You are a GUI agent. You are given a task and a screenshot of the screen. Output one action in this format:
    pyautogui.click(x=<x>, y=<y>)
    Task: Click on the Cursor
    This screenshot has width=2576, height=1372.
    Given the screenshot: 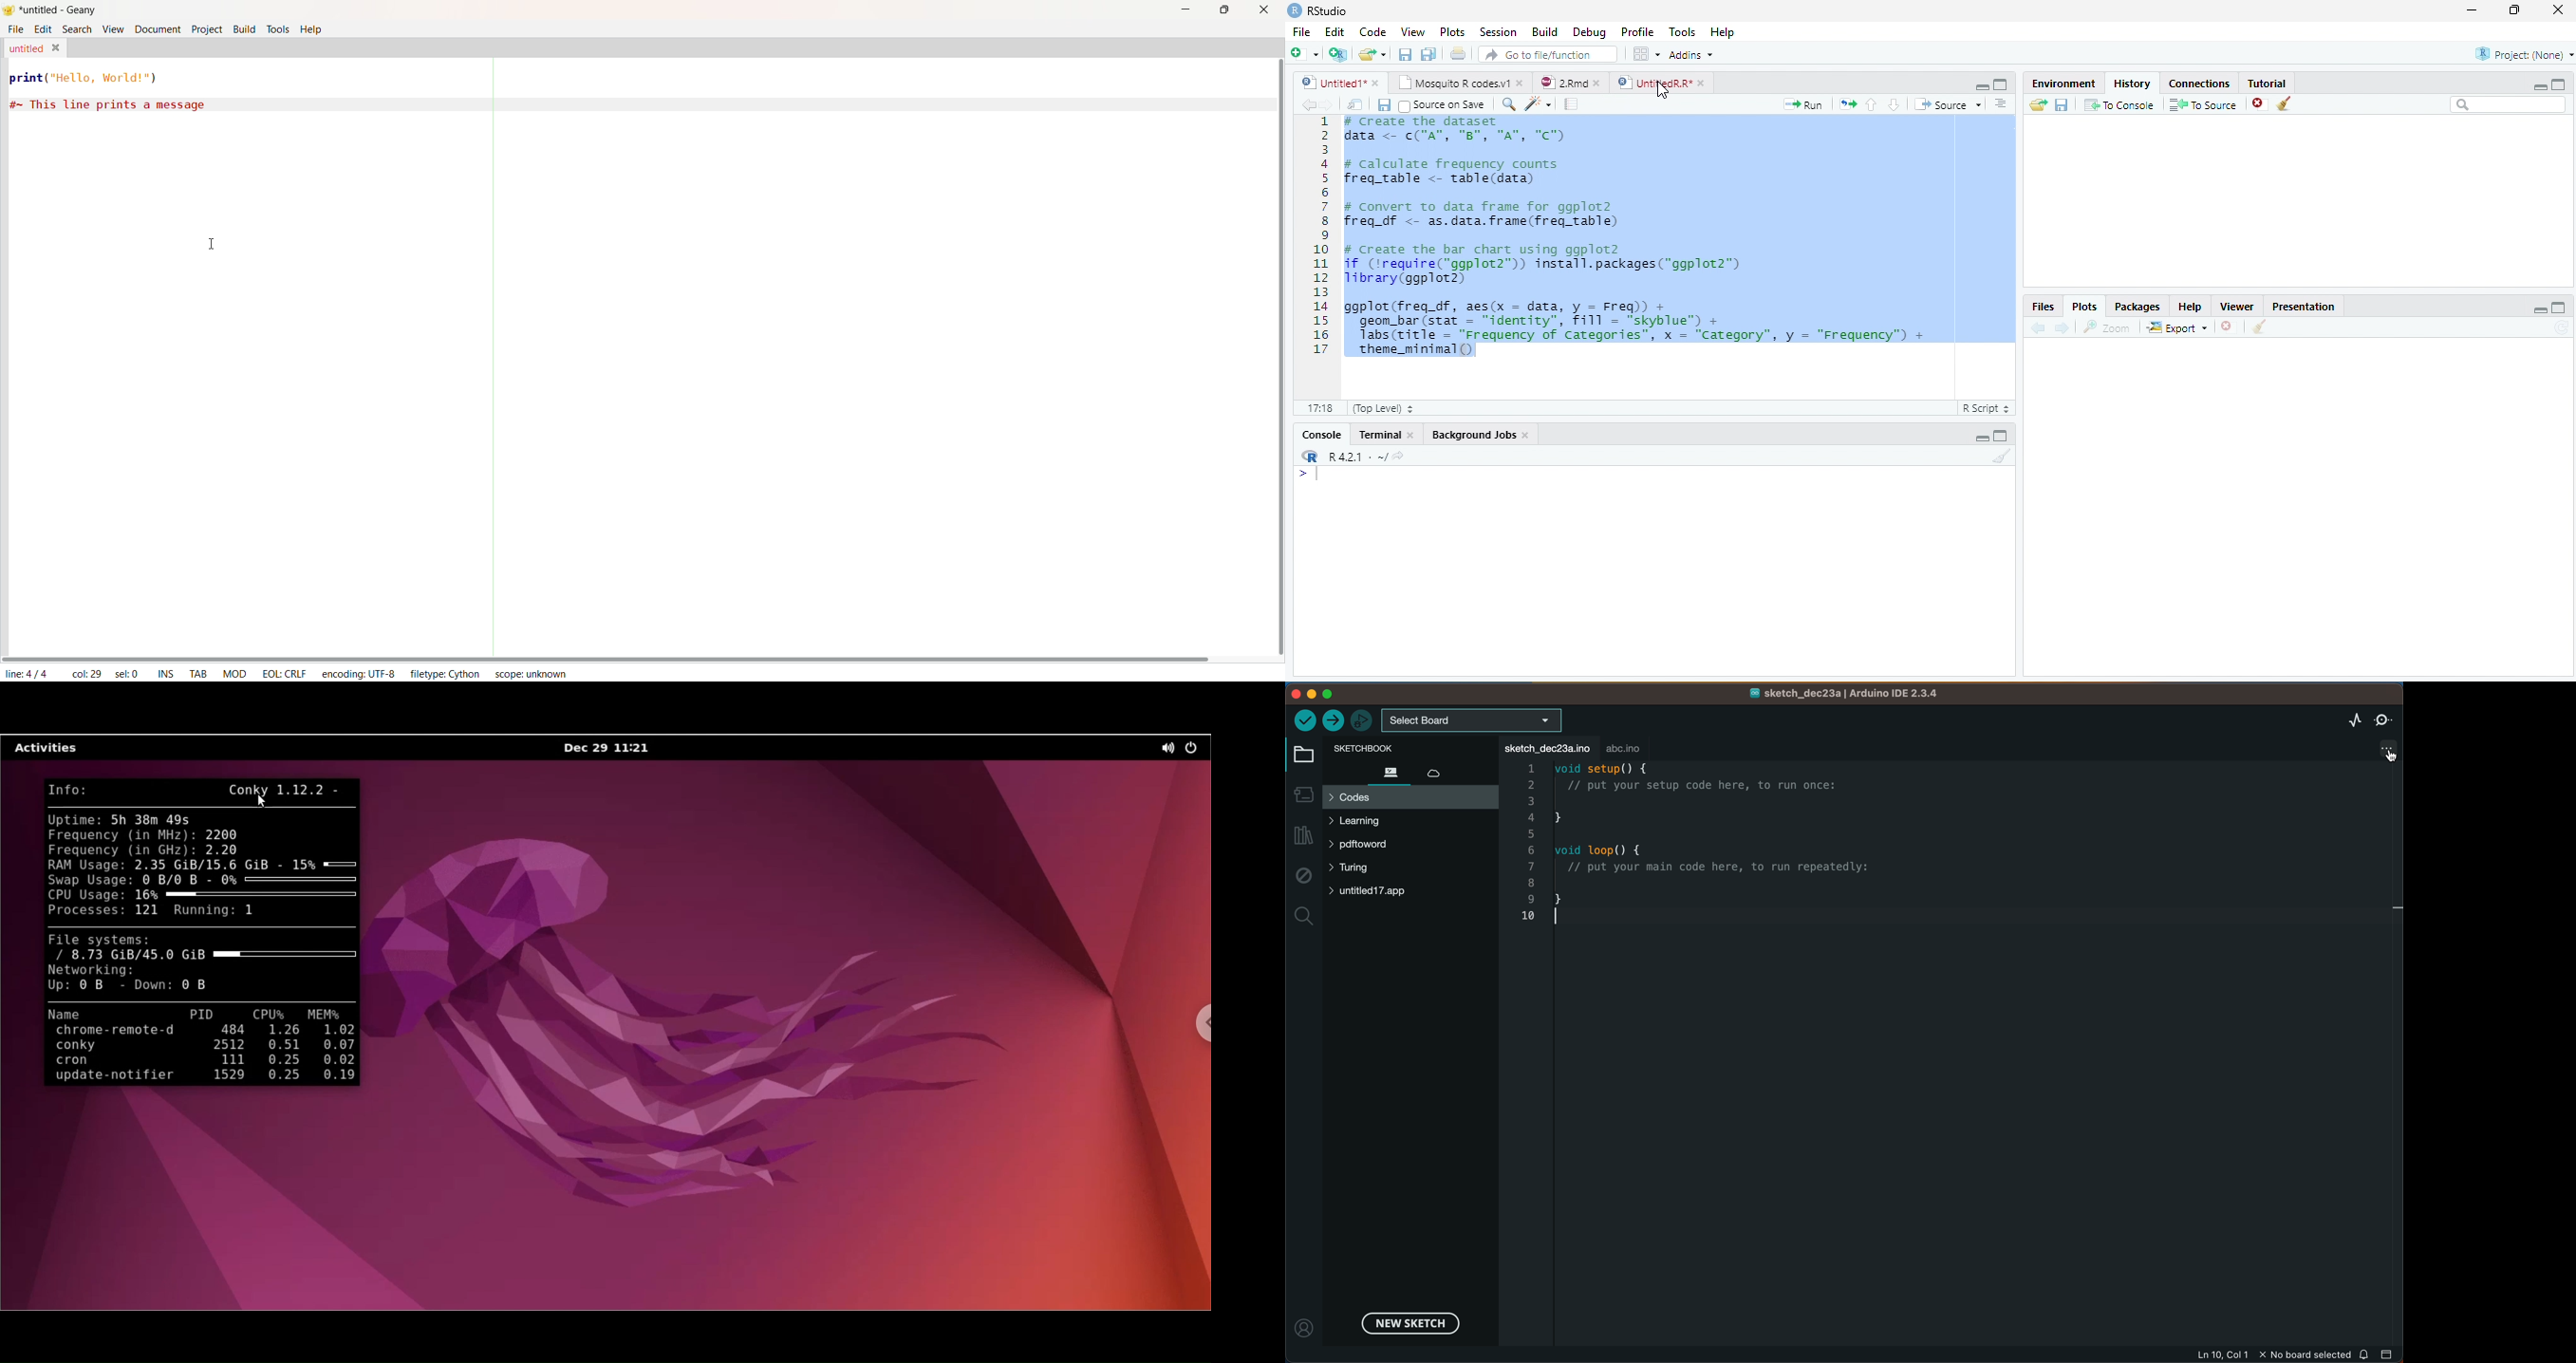 What is the action you would take?
    pyautogui.click(x=1662, y=90)
    